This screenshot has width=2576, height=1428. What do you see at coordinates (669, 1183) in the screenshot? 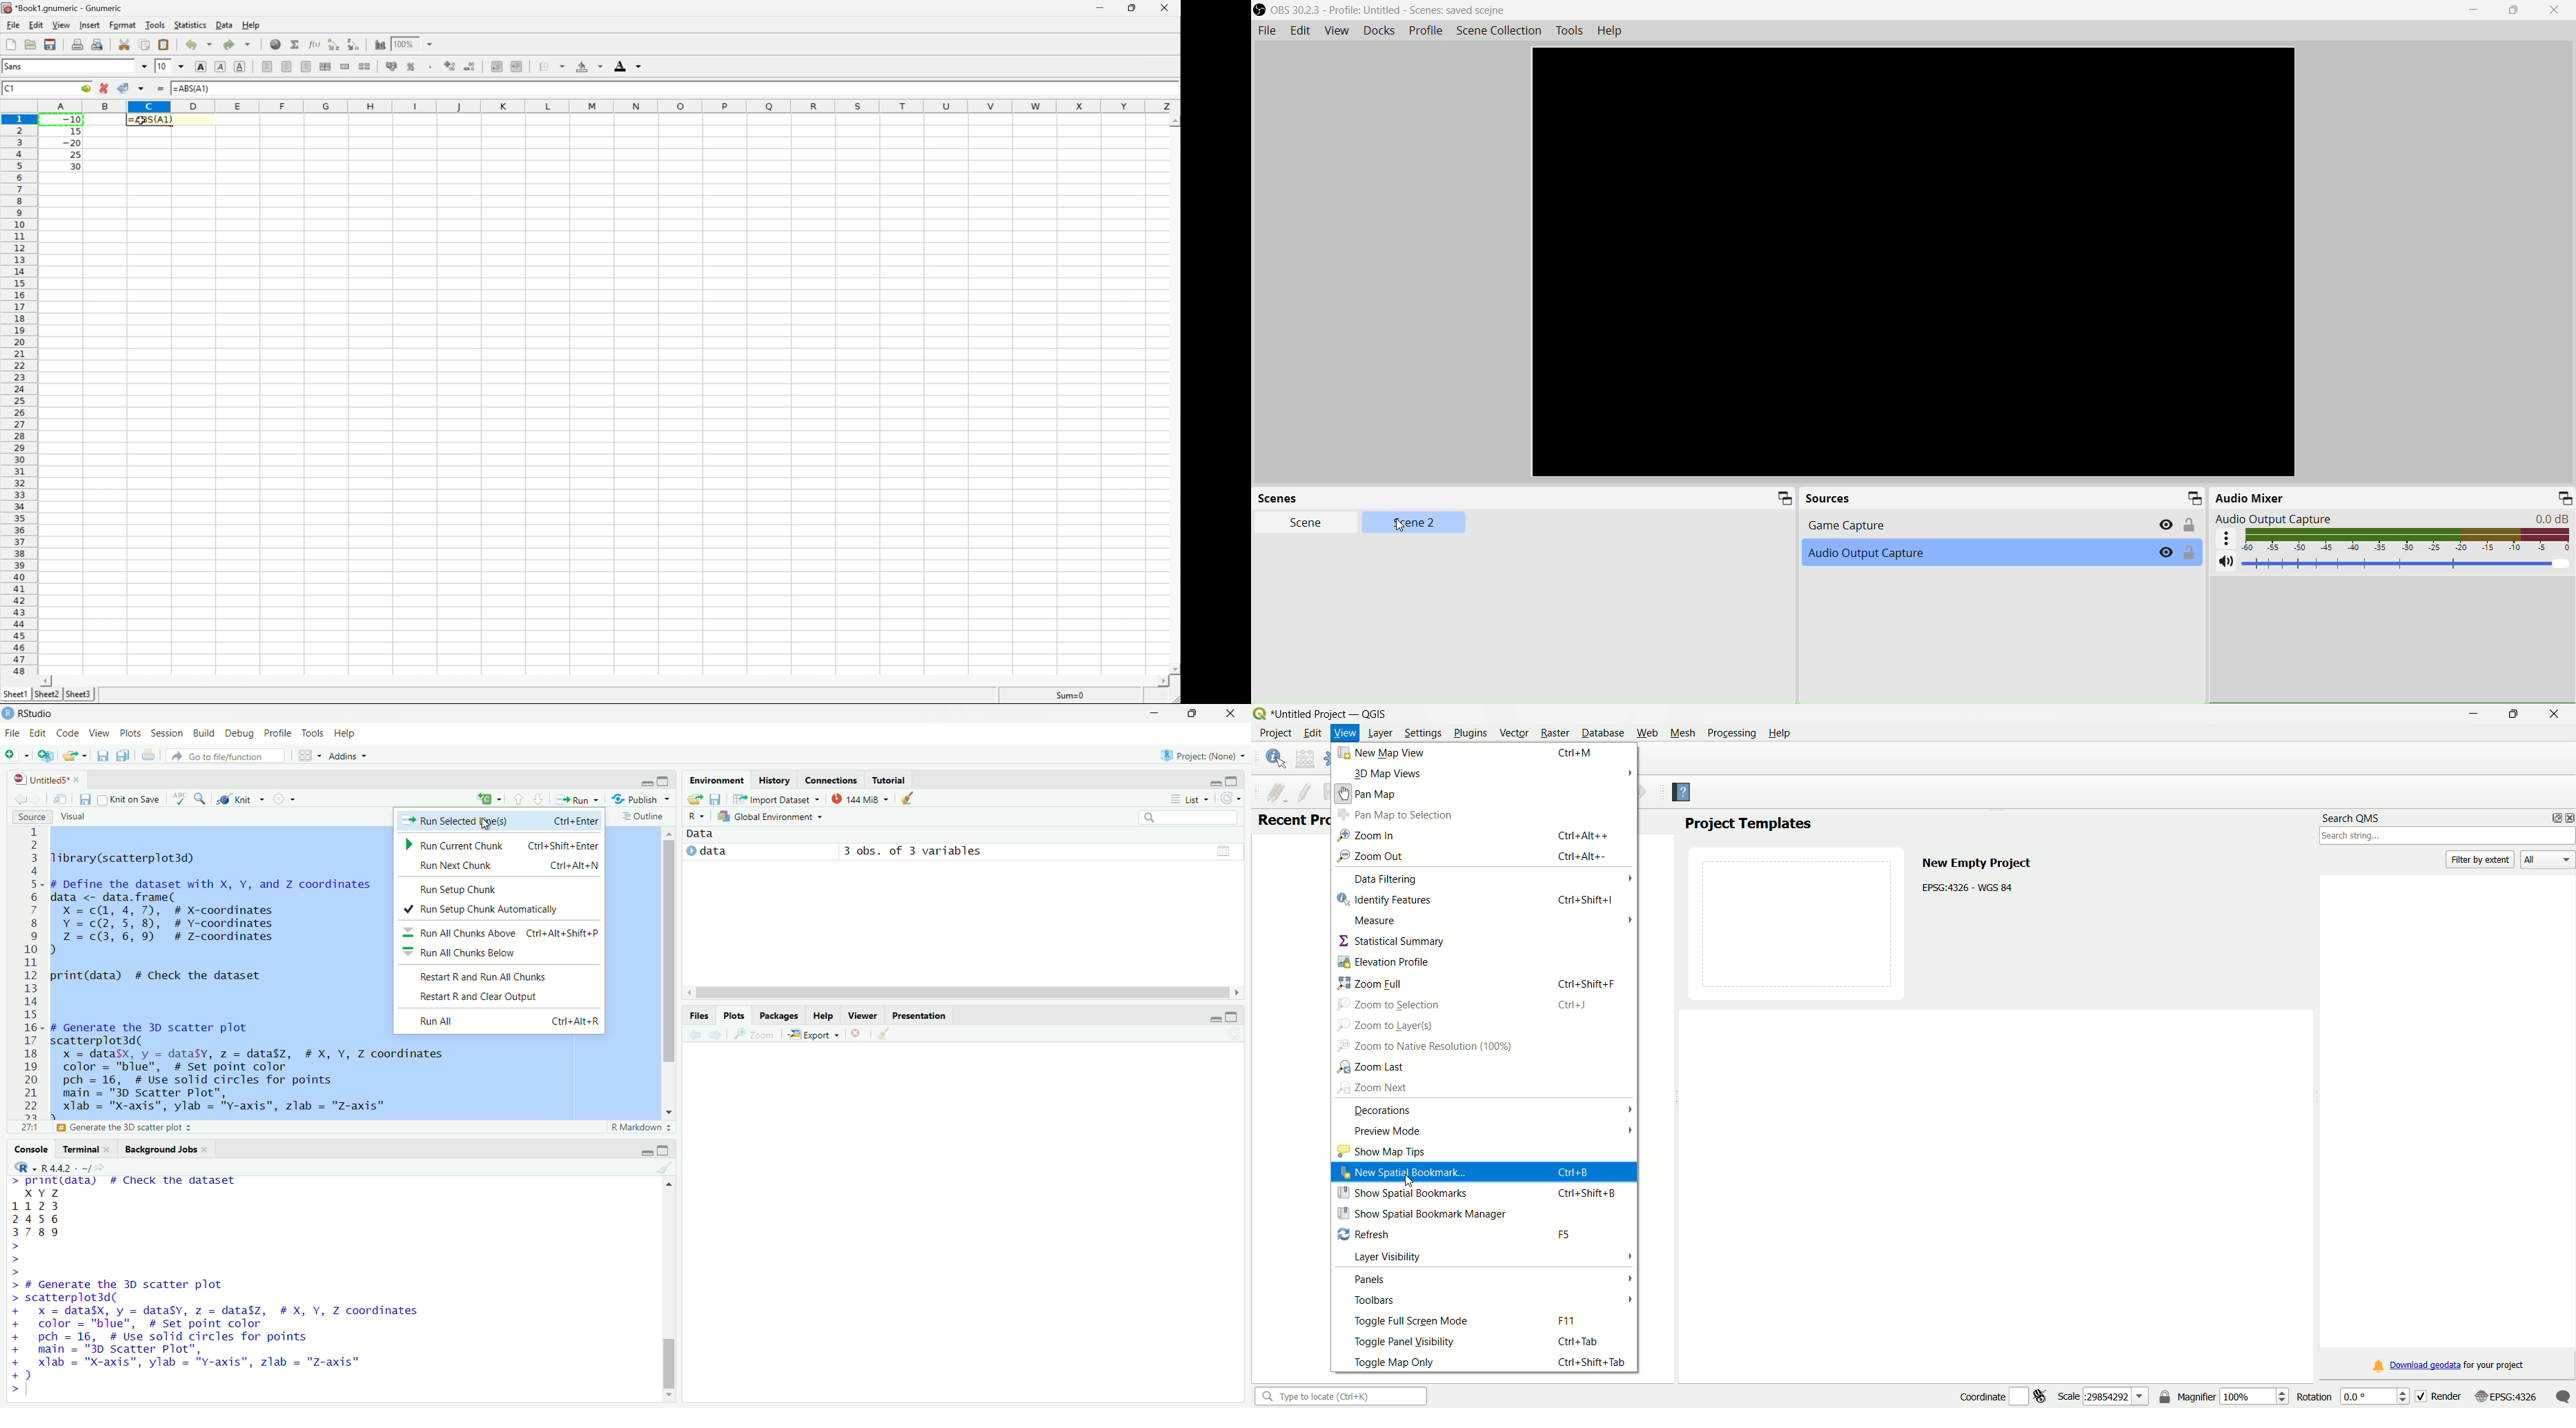
I see `move top` at bounding box center [669, 1183].